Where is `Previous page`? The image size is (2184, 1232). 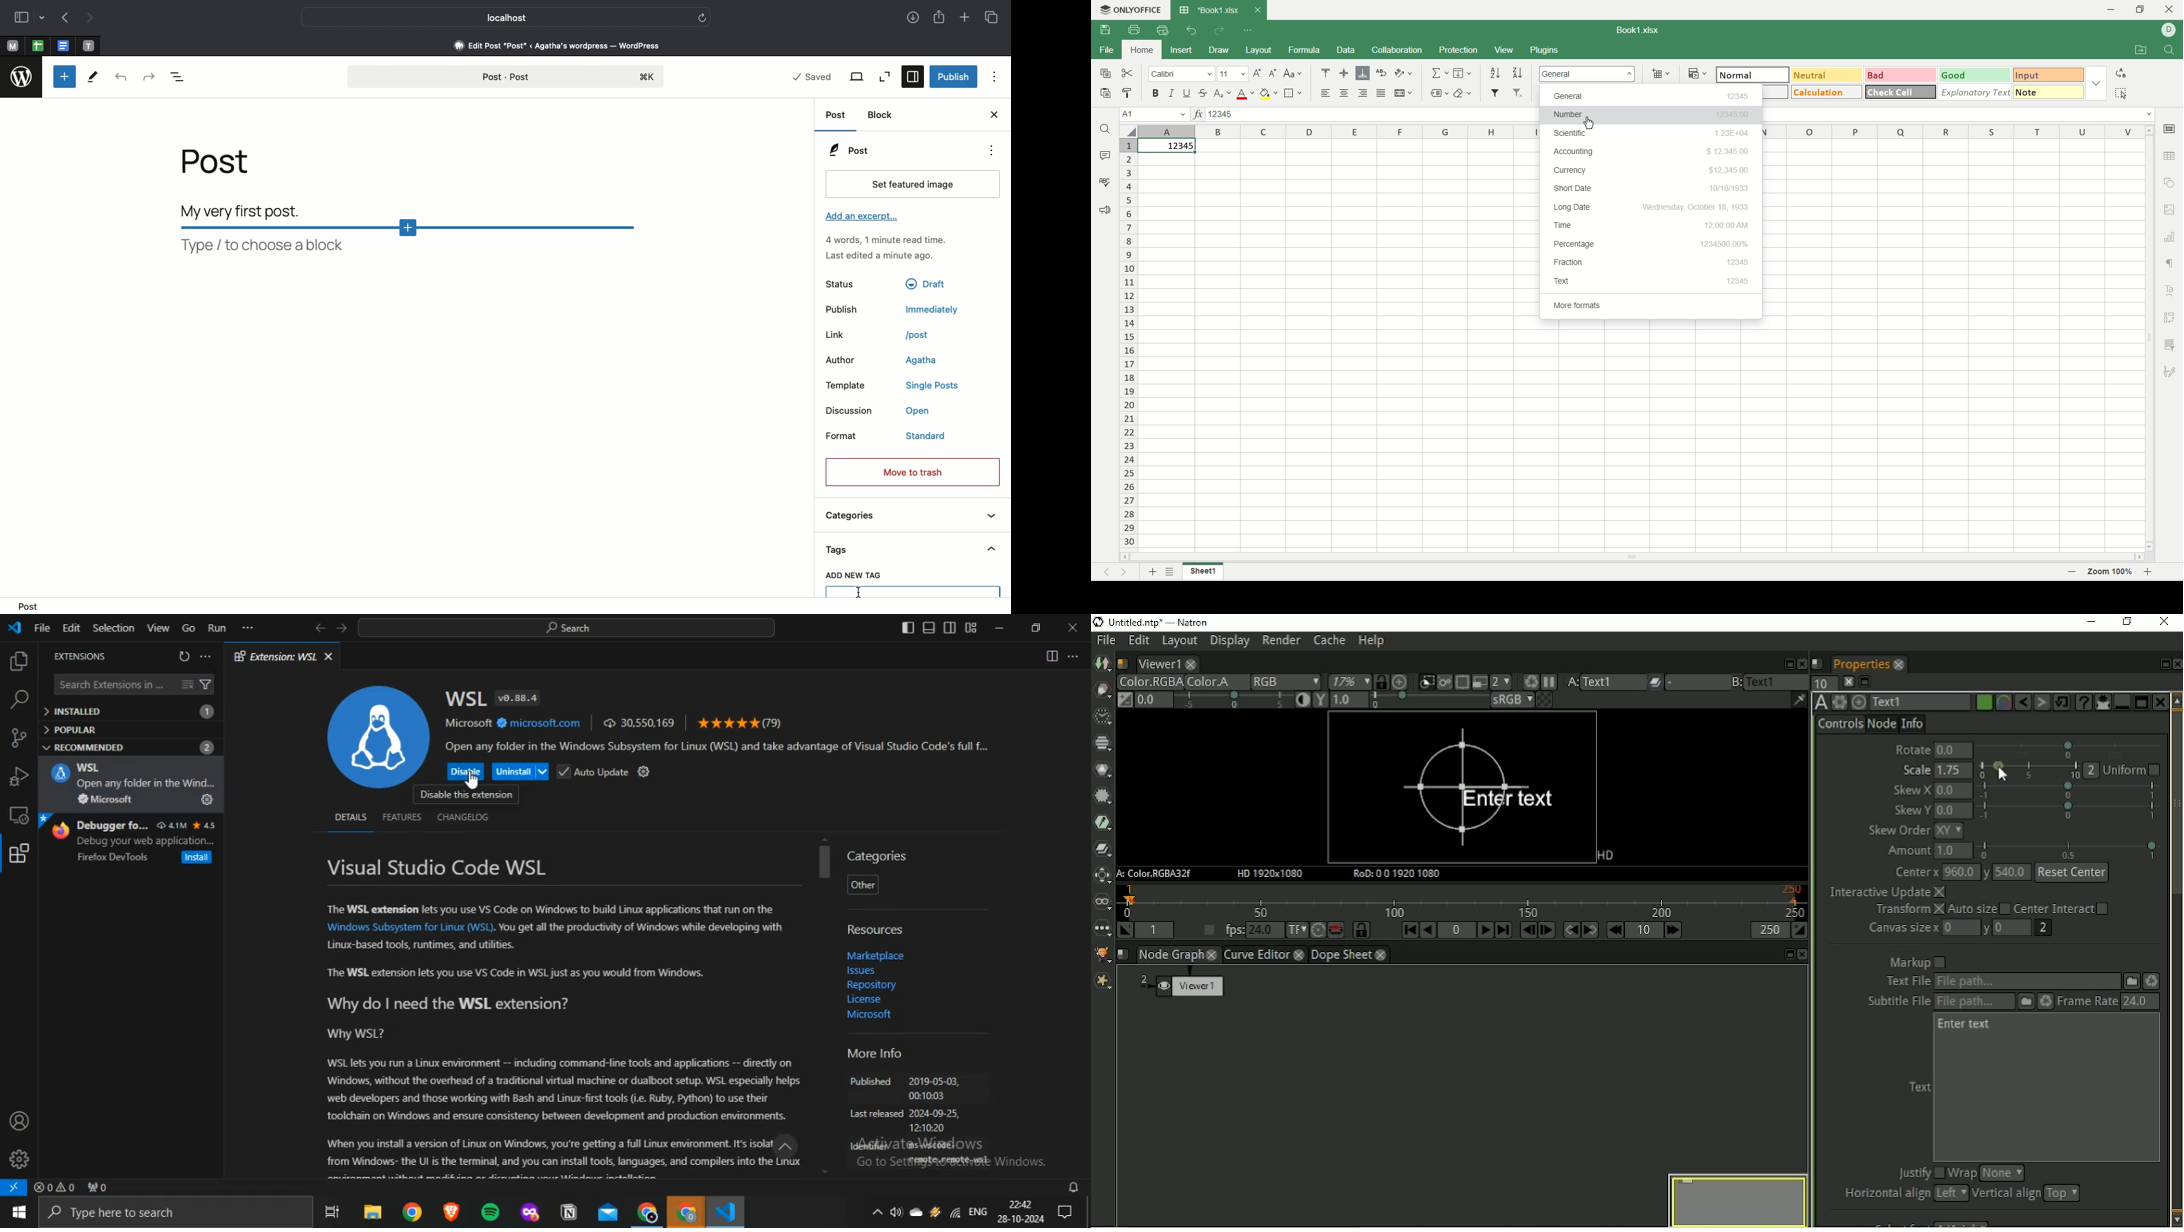 Previous page is located at coordinates (63, 17).